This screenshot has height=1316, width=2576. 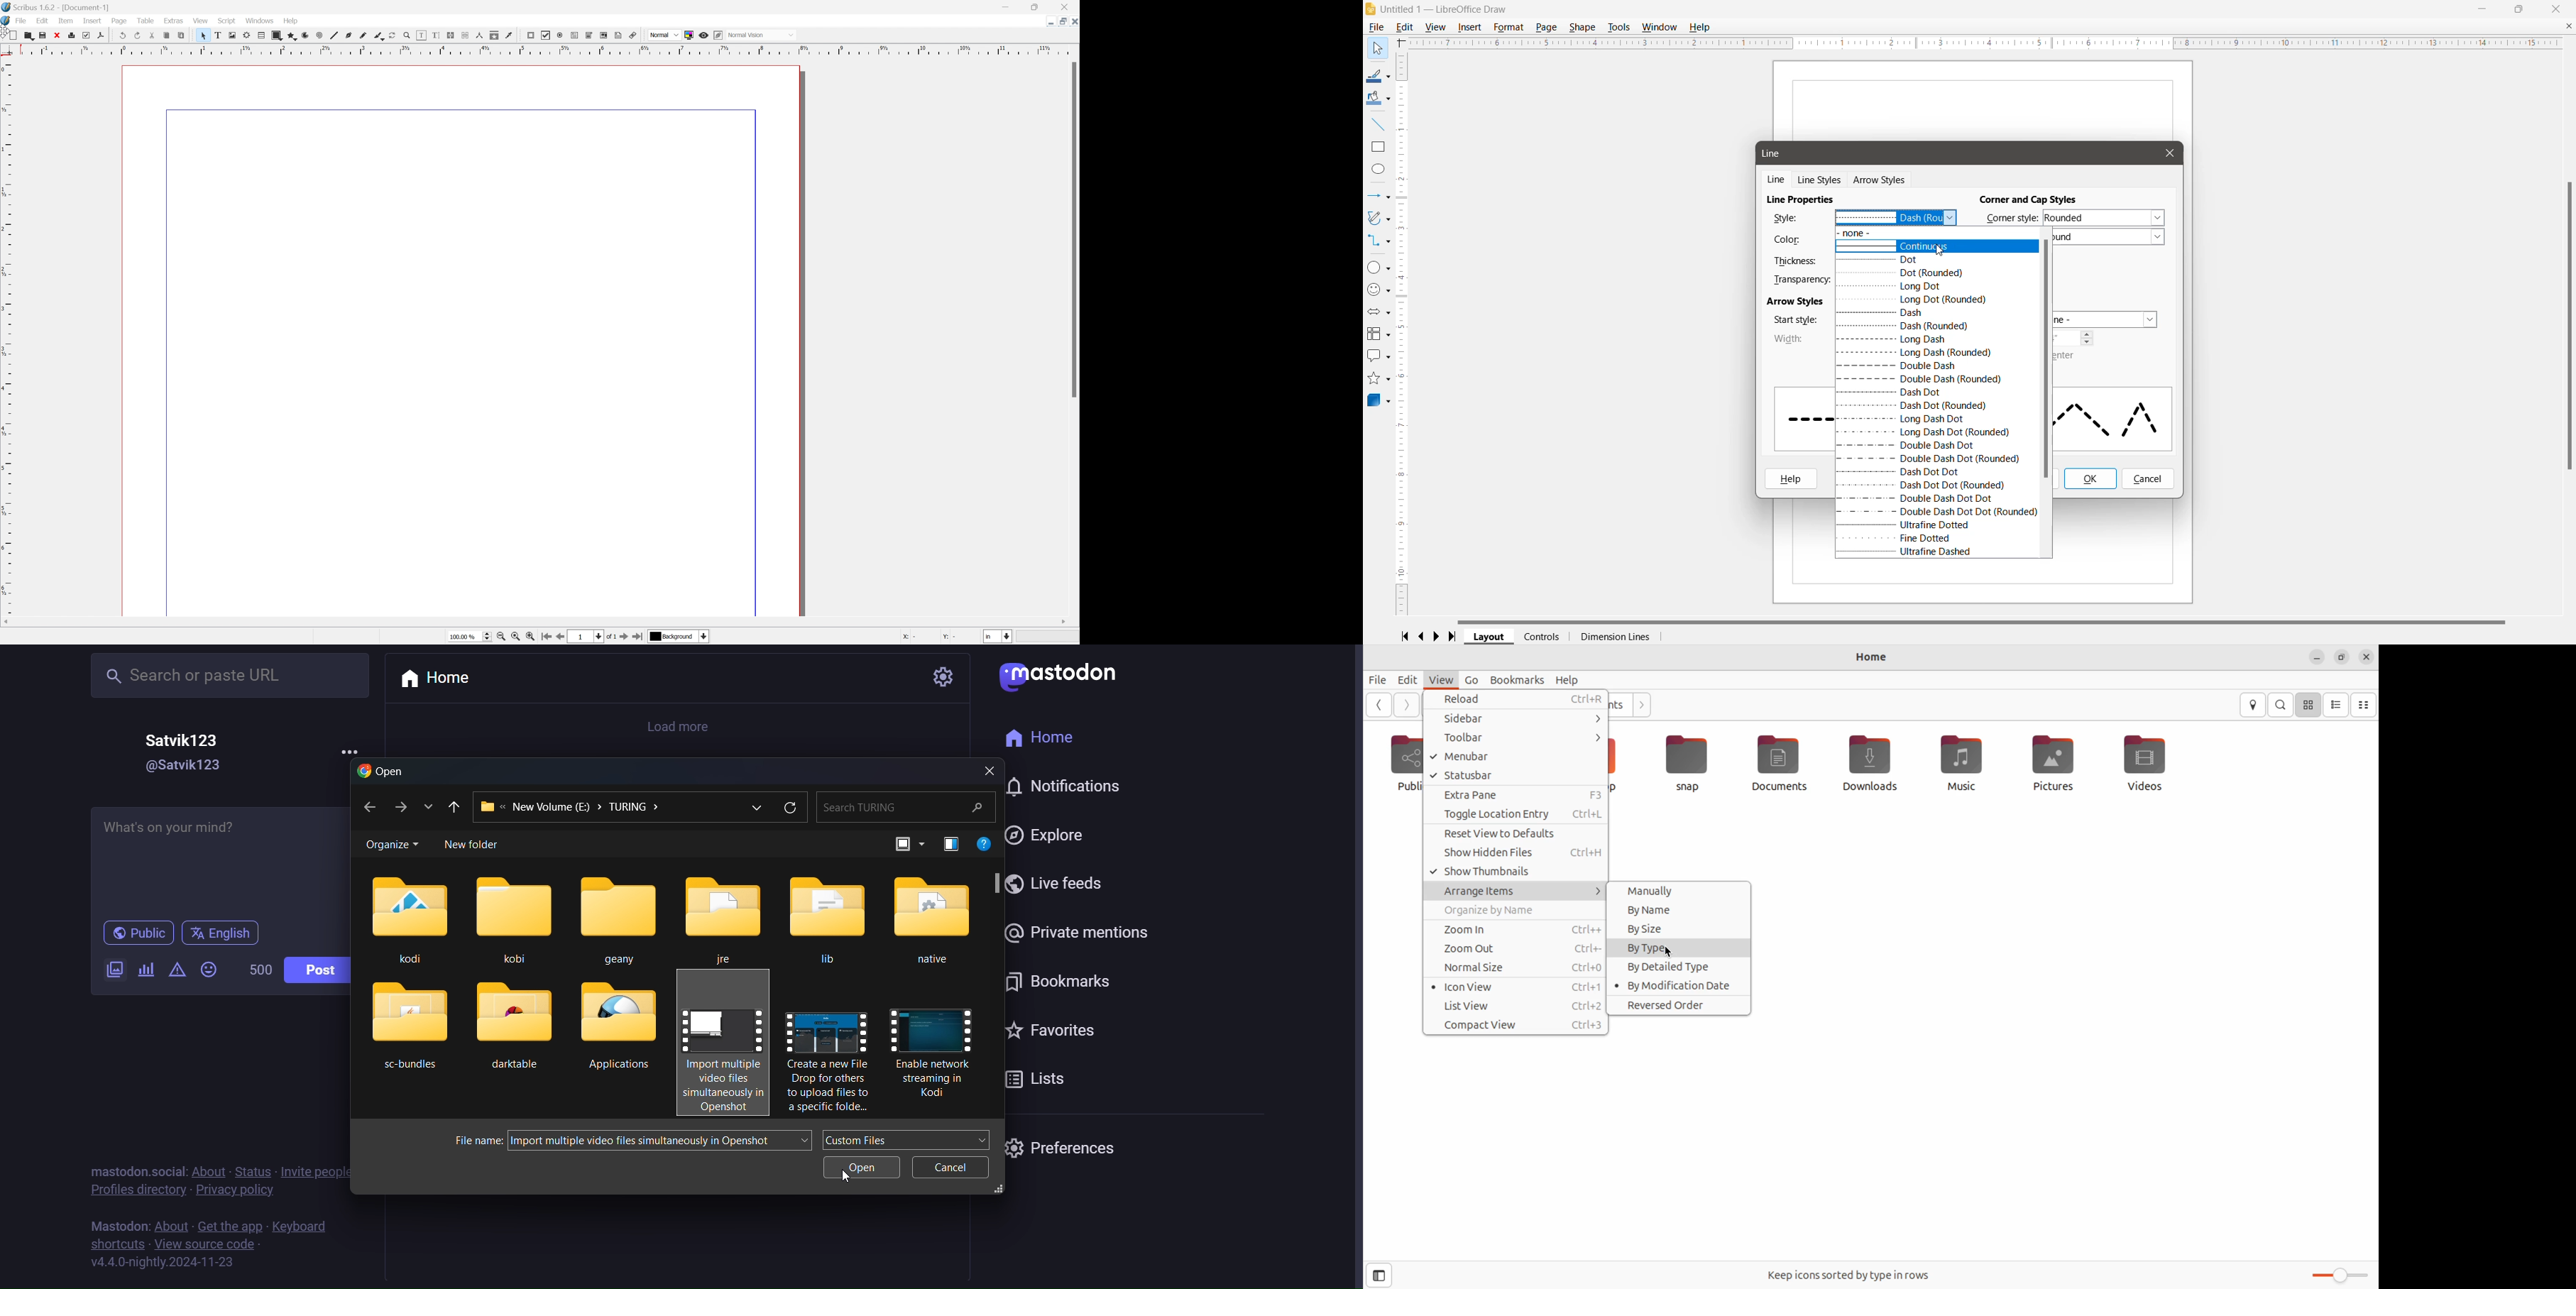 I want to click on stautus bar, so click(x=1515, y=776).